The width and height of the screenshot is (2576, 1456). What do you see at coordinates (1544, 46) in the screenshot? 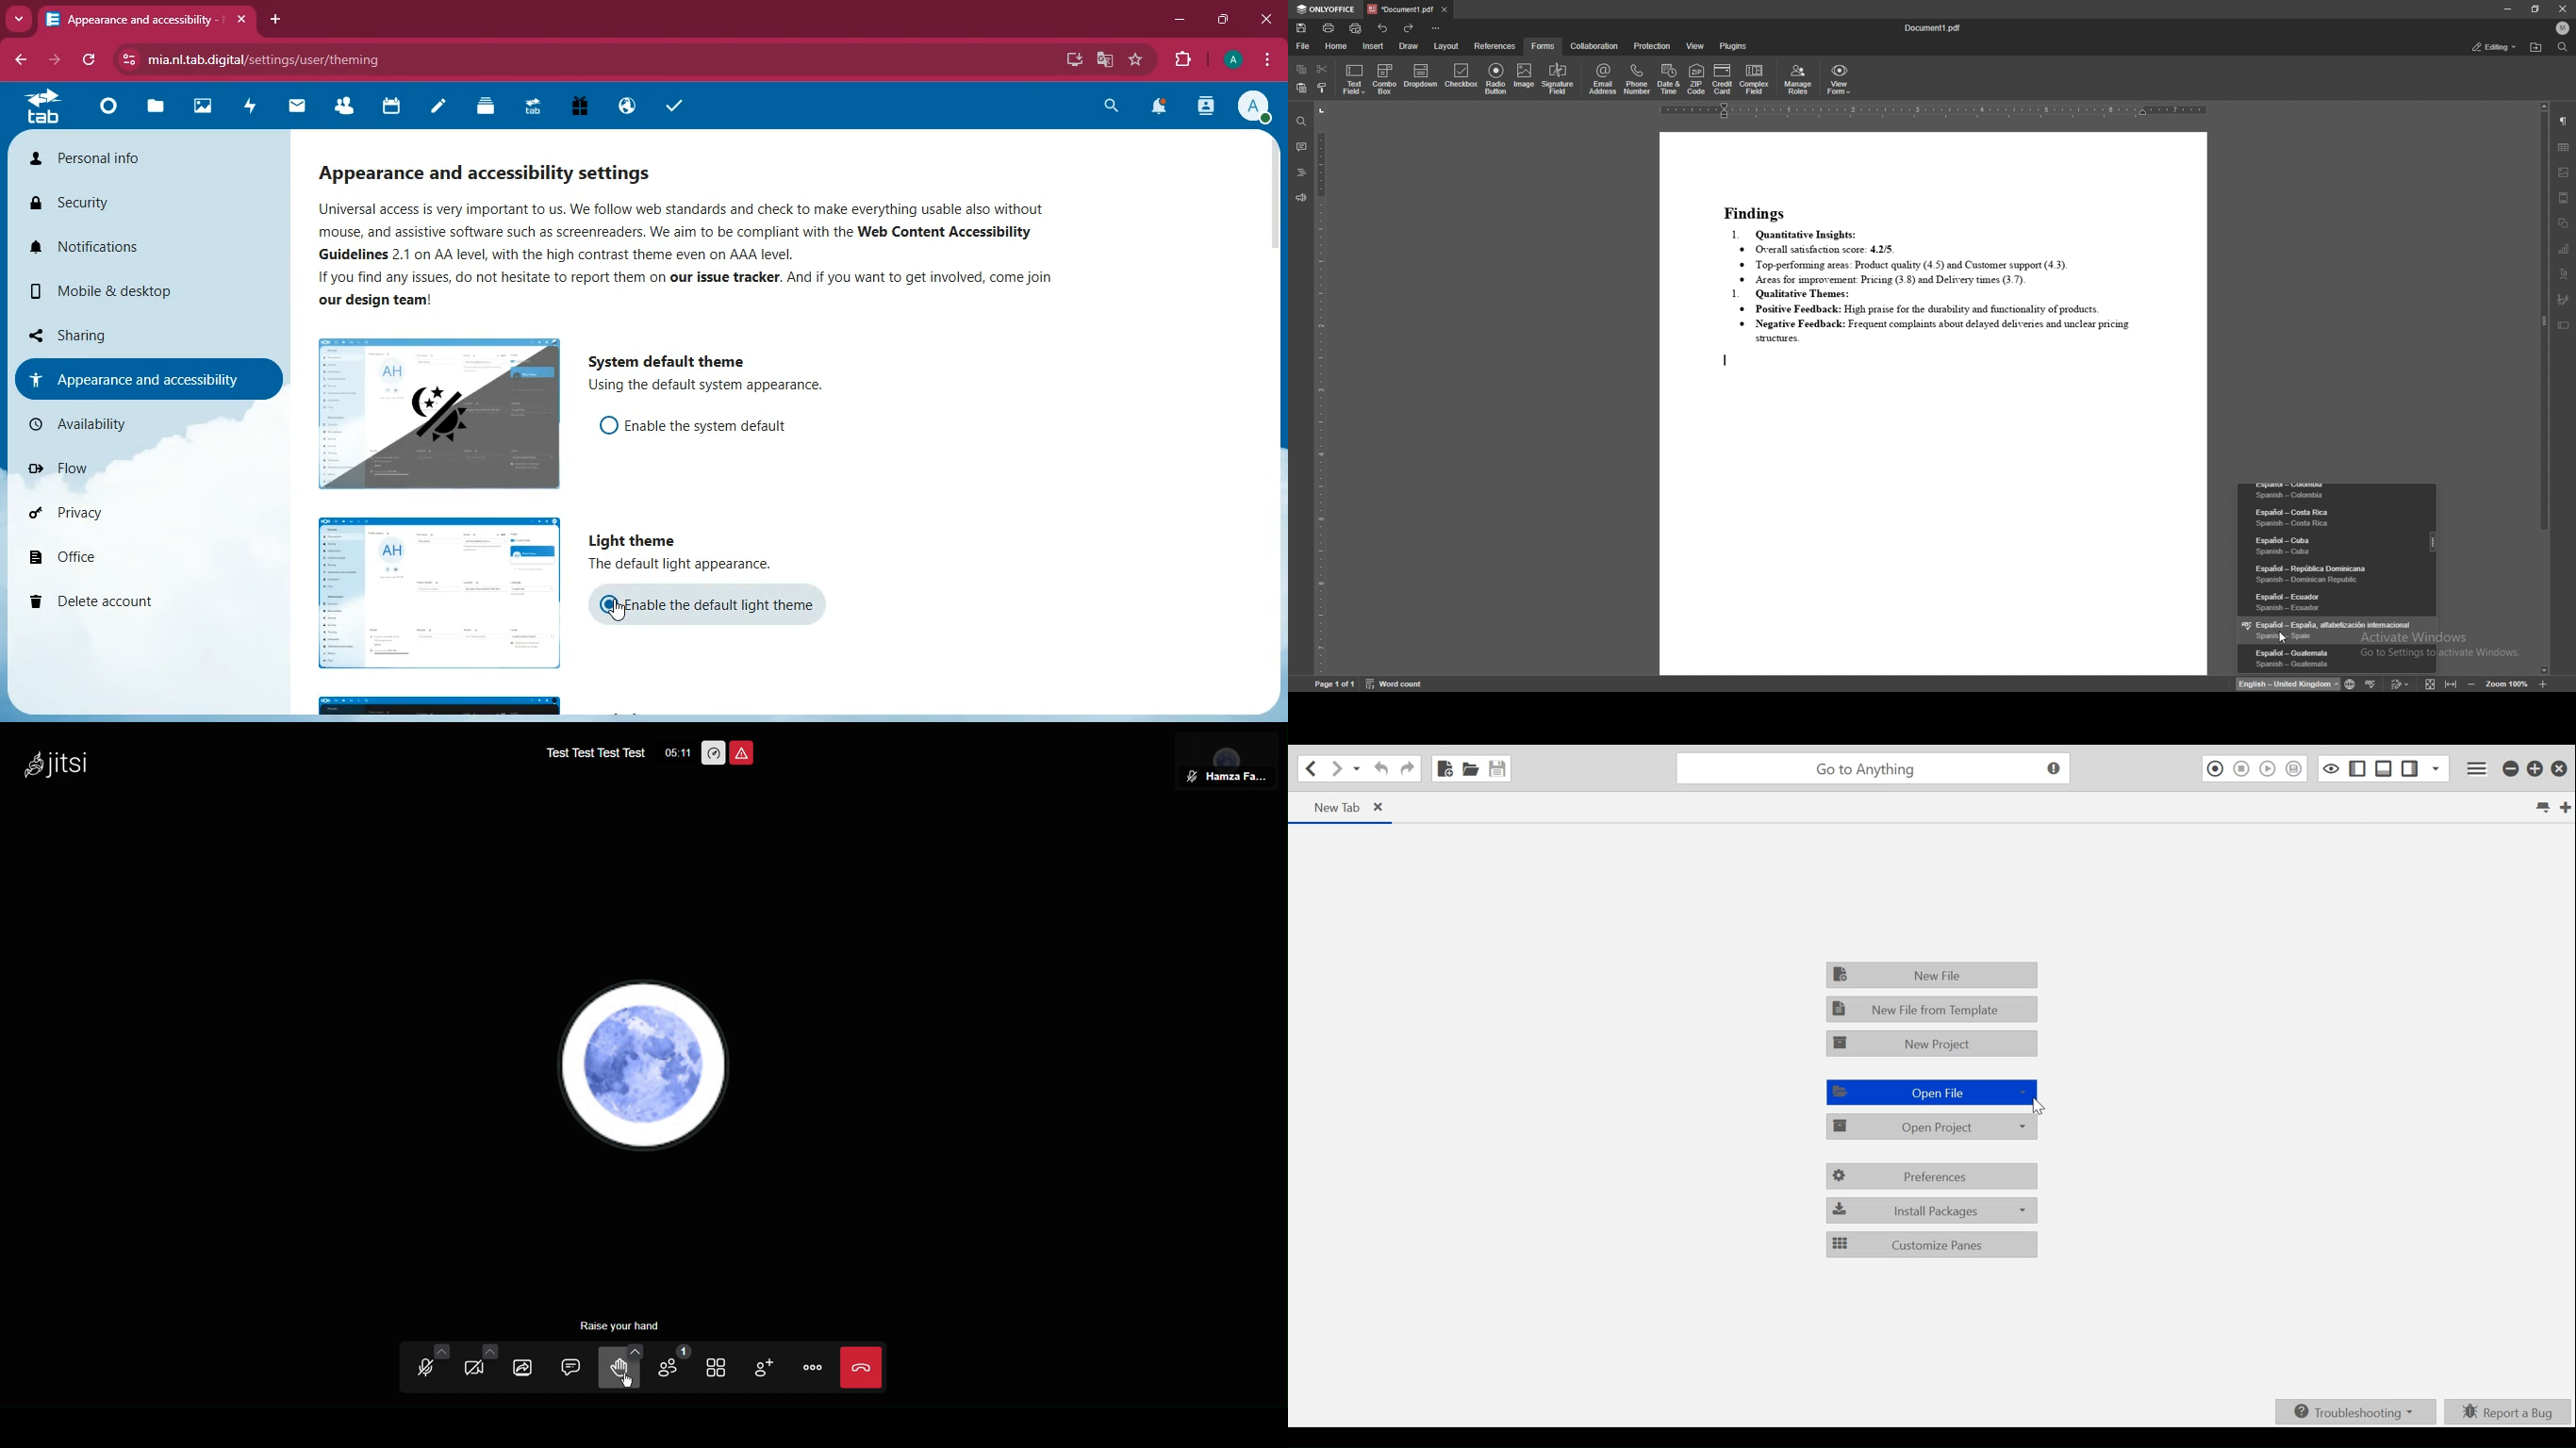
I see `forms` at bounding box center [1544, 46].